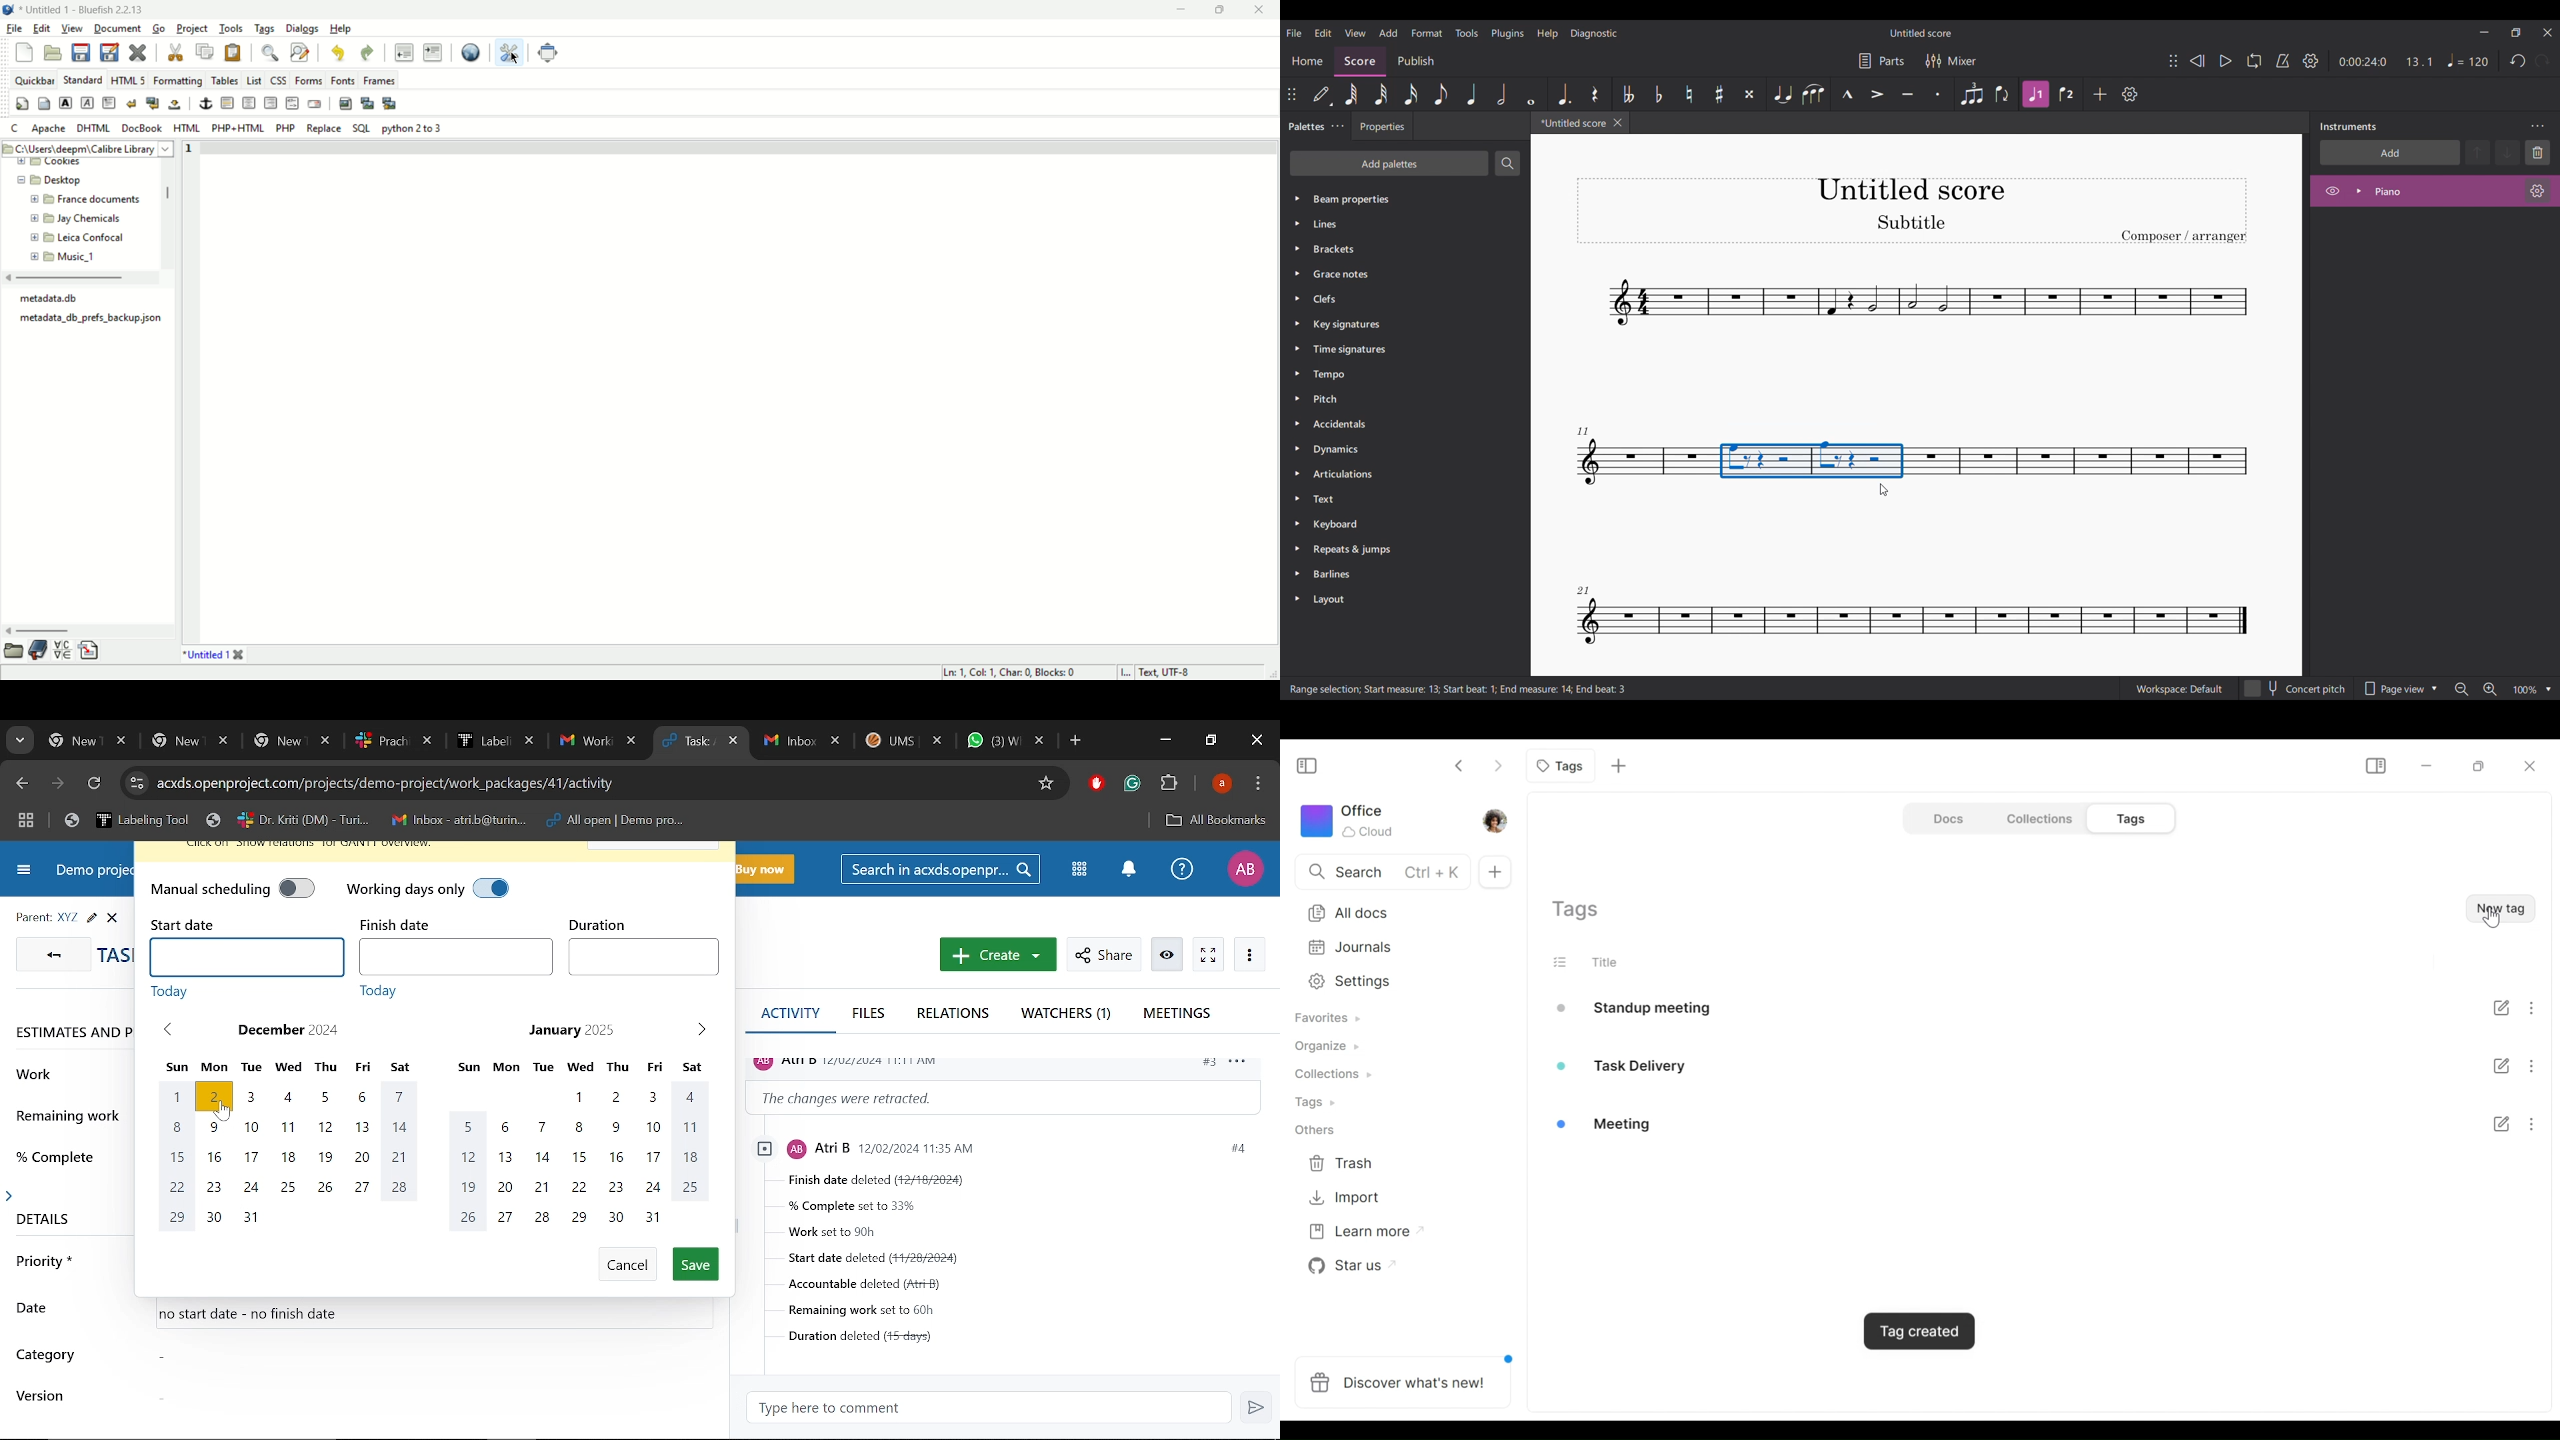 The height and width of the screenshot is (1456, 2576). I want to click on file, so click(14, 29).